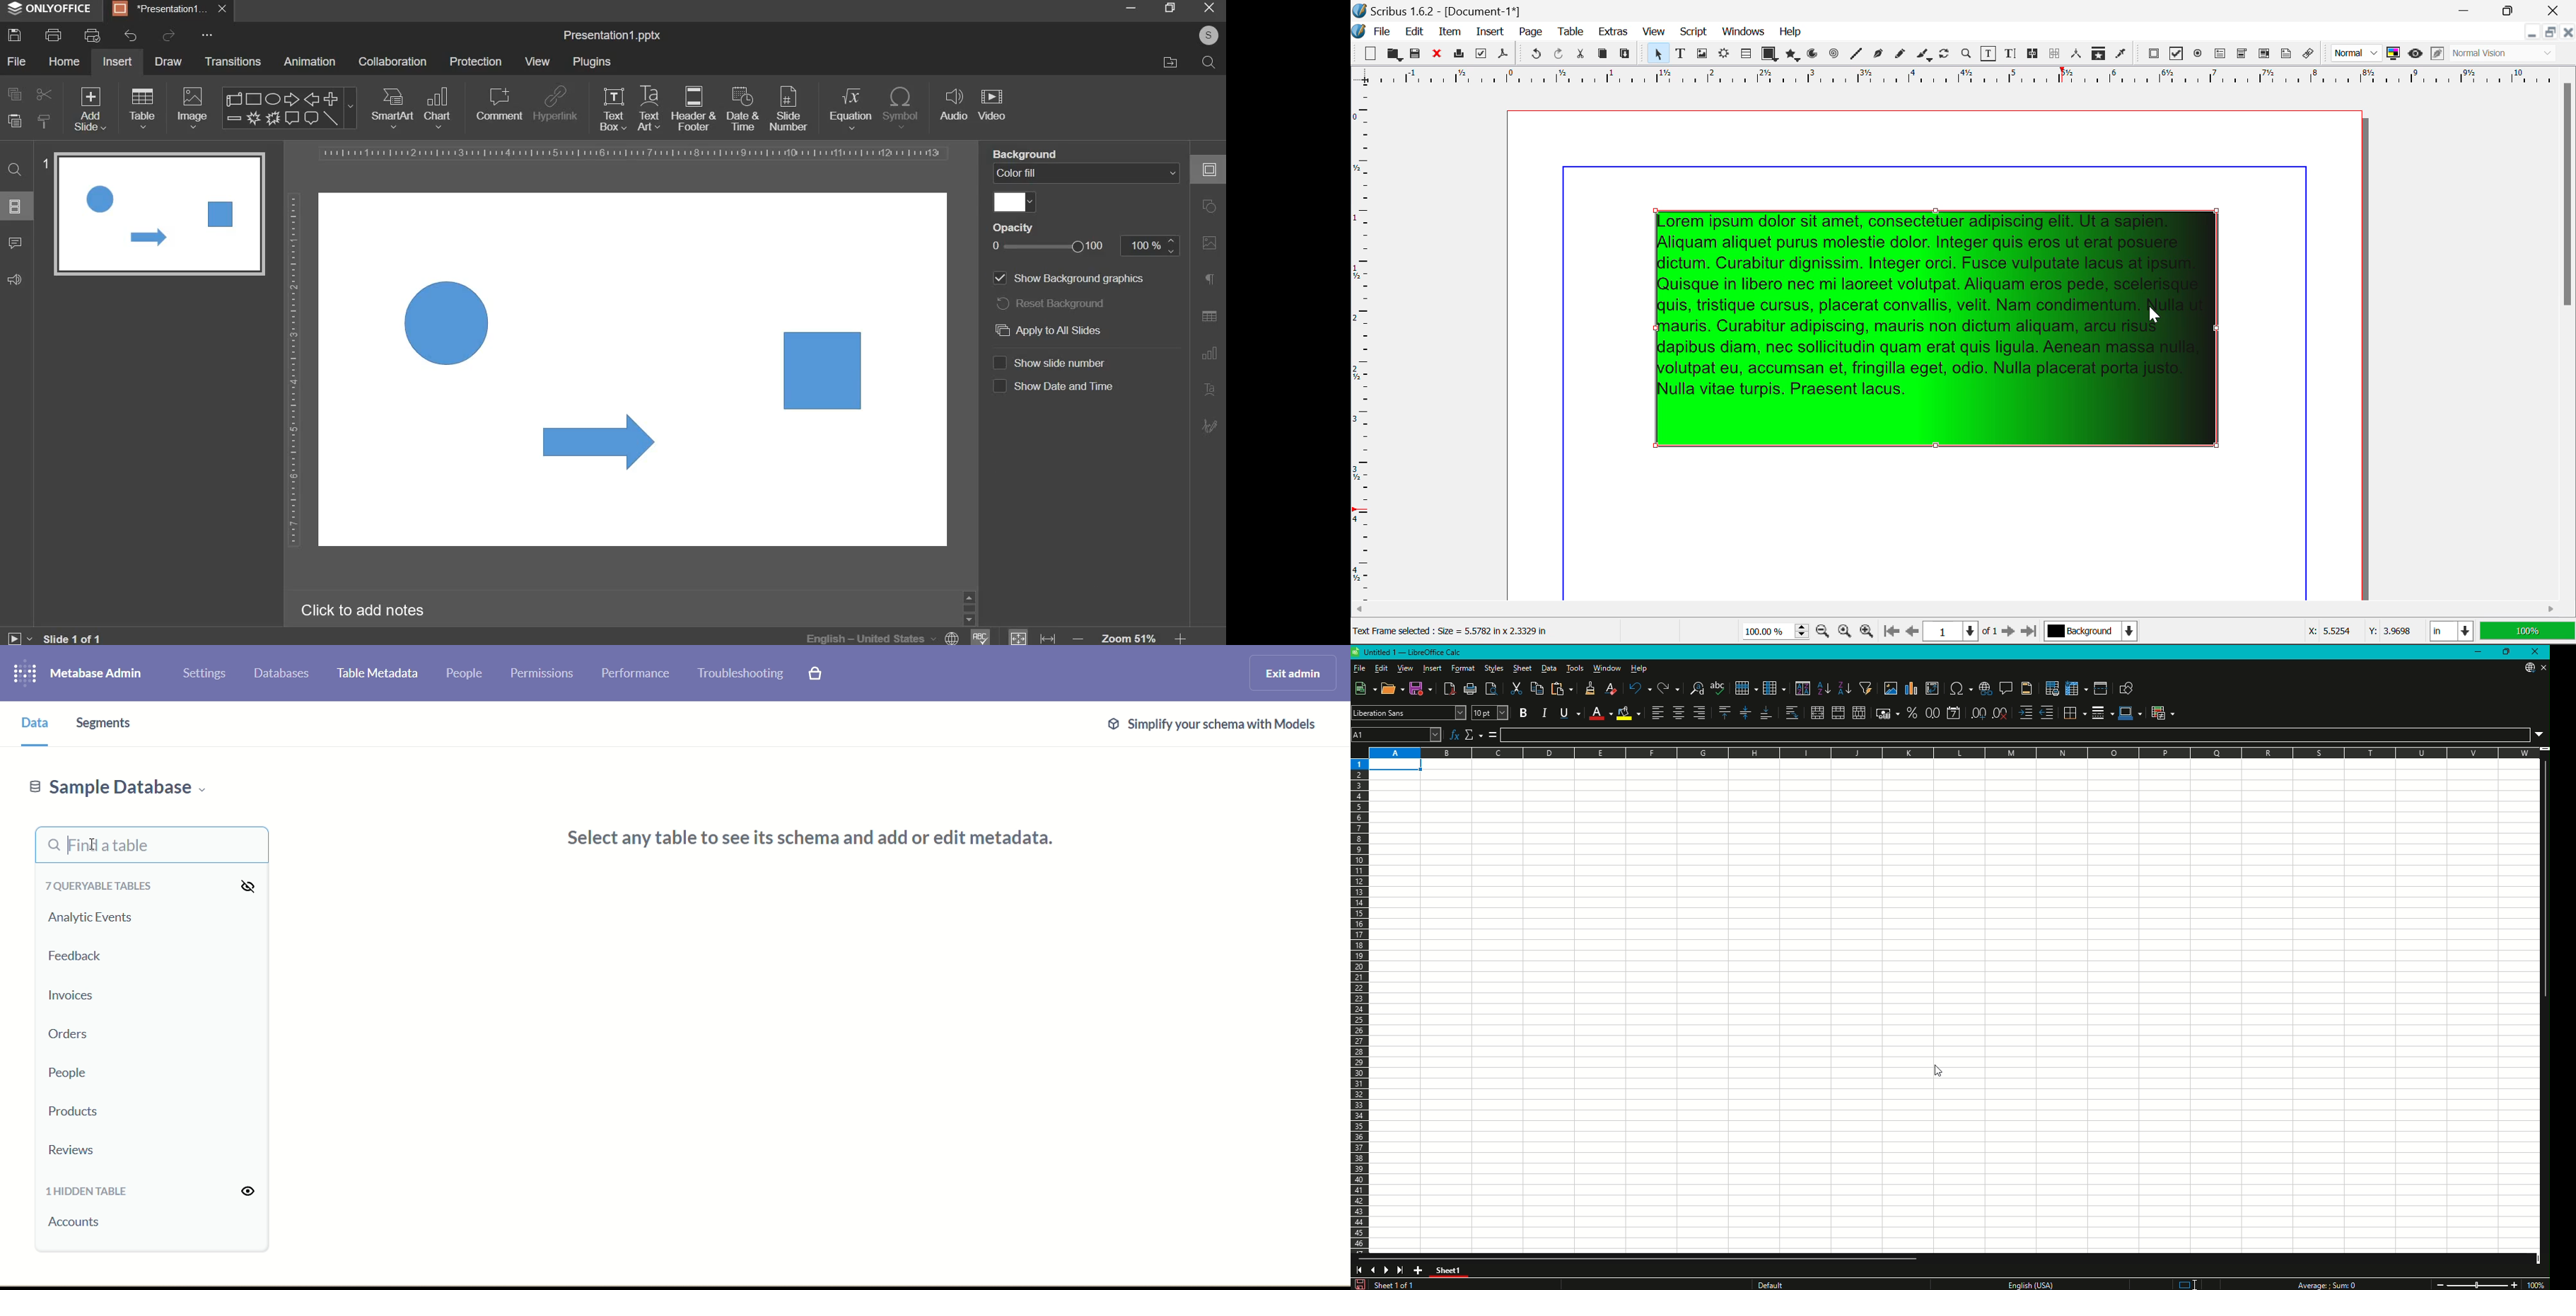 The image size is (2576, 1316). What do you see at coordinates (1608, 668) in the screenshot?
I see `Window` at bounding box center [1608, 668].